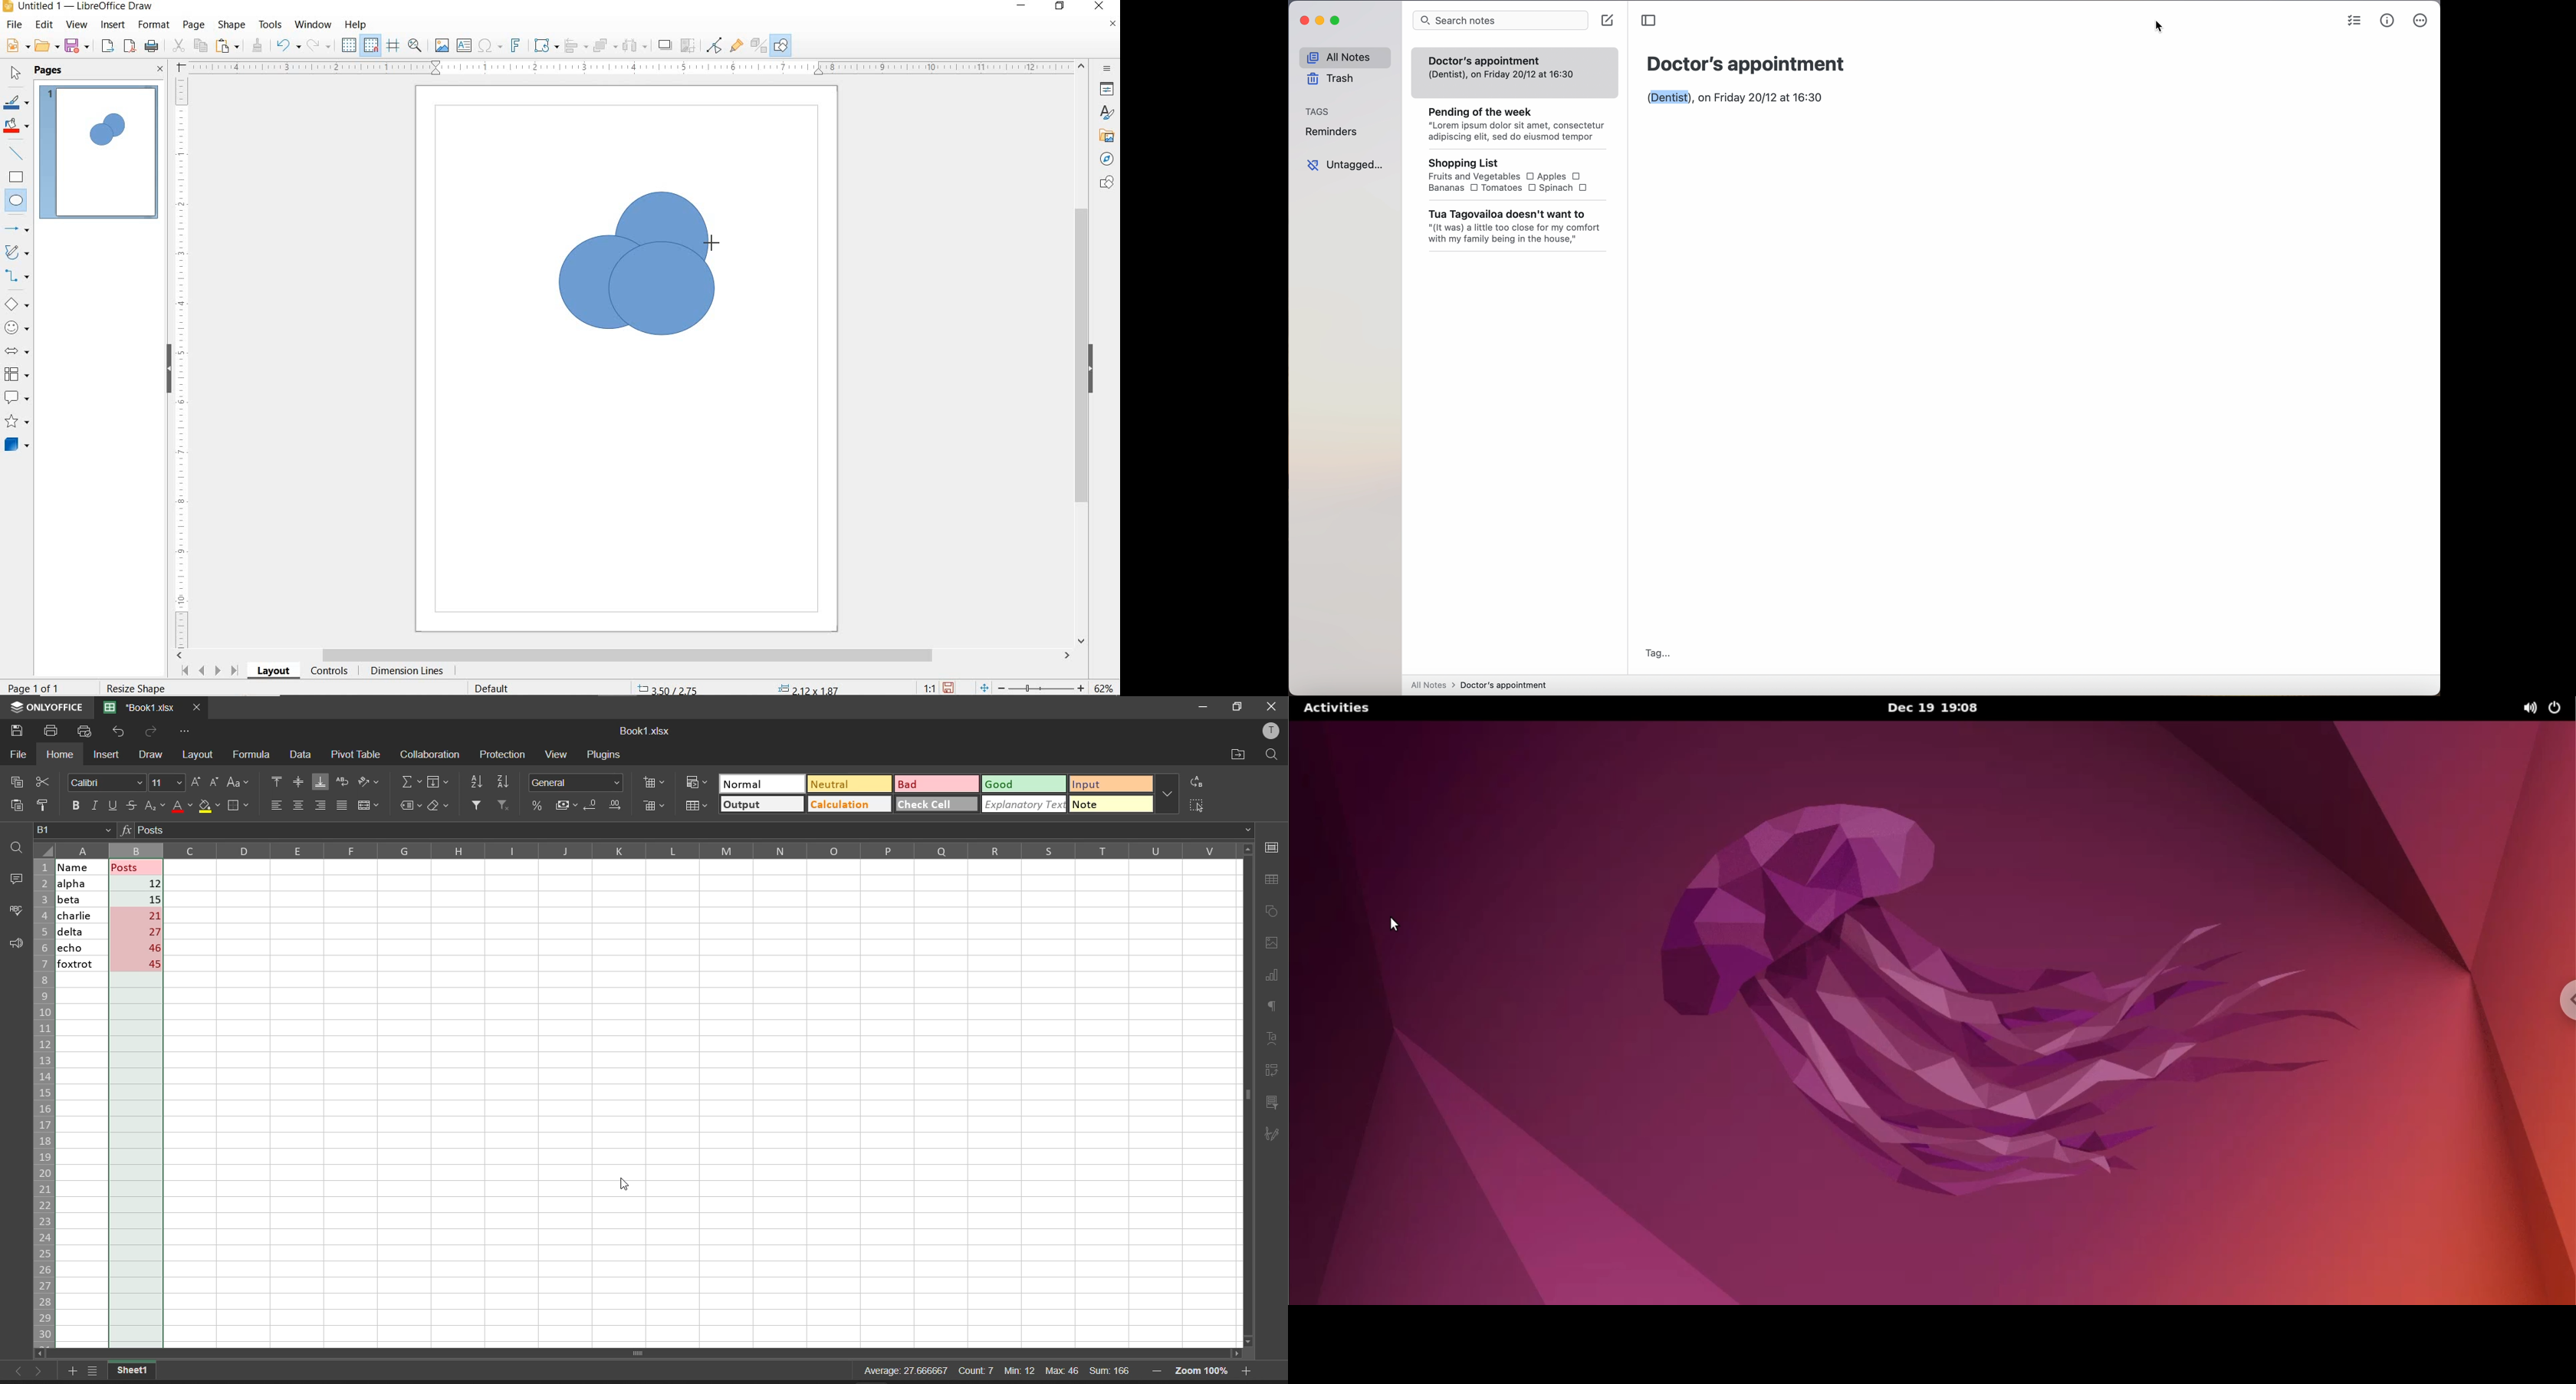  What do you see at coordinates (288, 47) in the screenshot?
I see `UNDO` at bounding box center [288, 47].